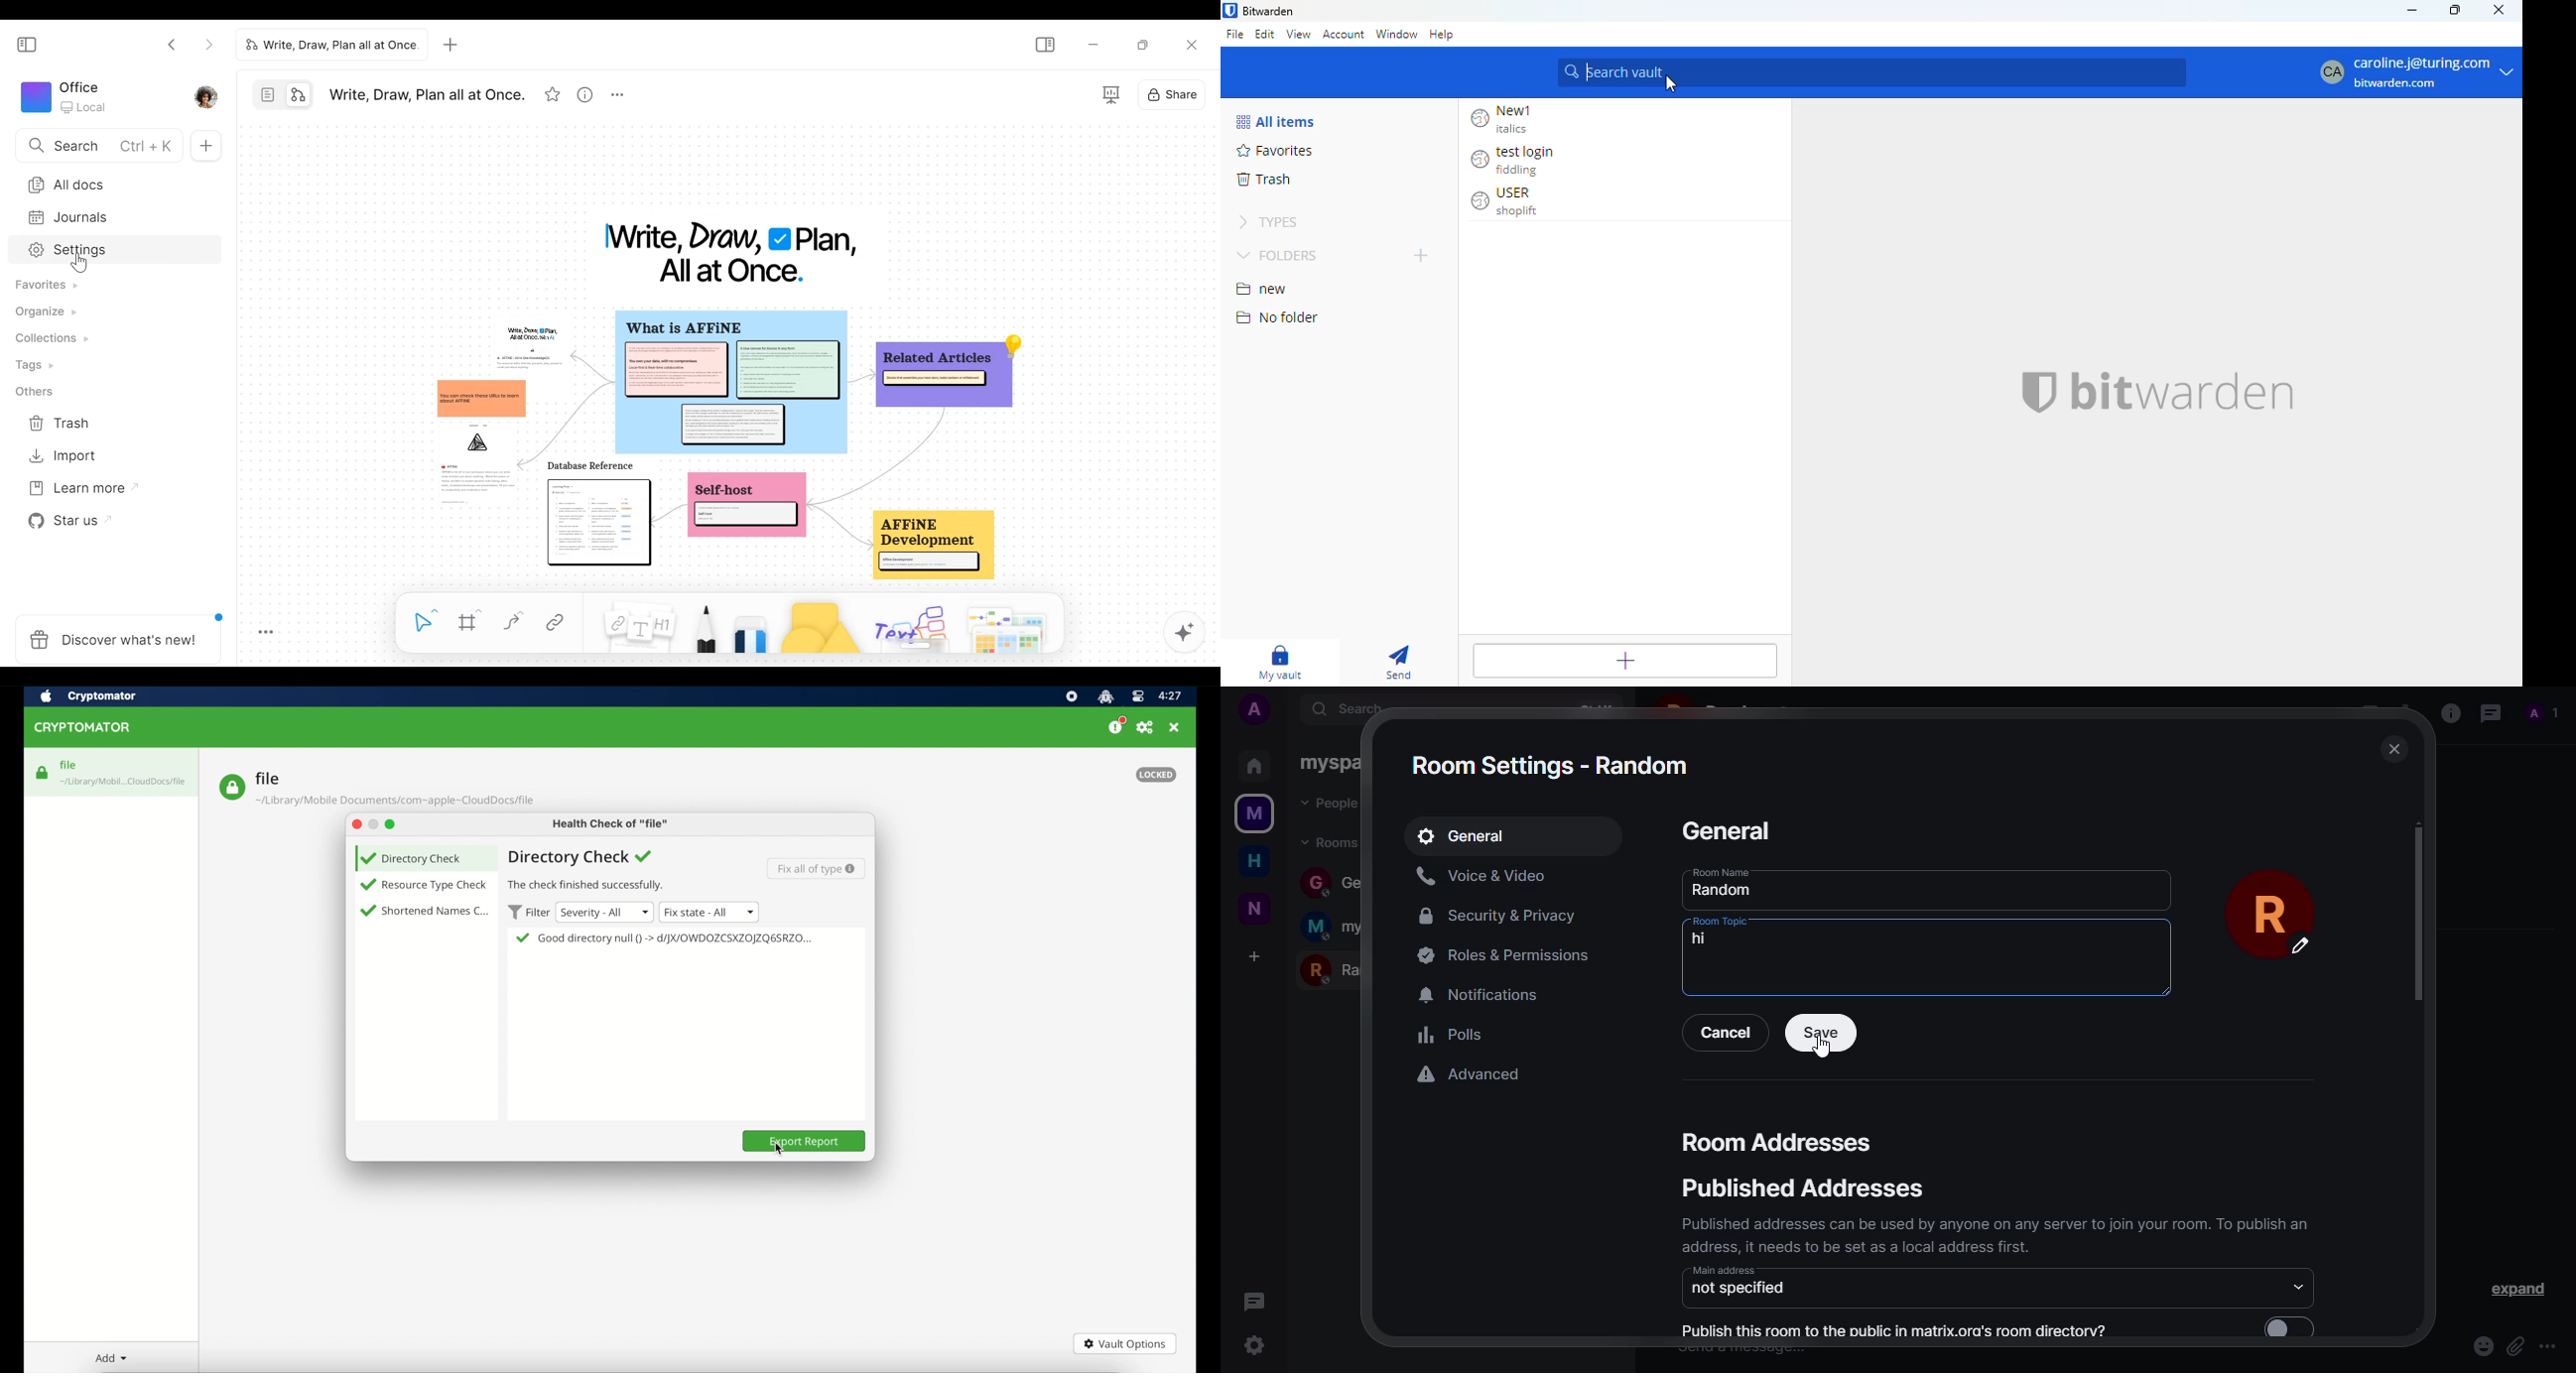 This screenshot has width=2576, height=1400. What do you see at coordinates (1554, 767) in the screenshot?
I see `room settings` at bounding box center [1554, 767].